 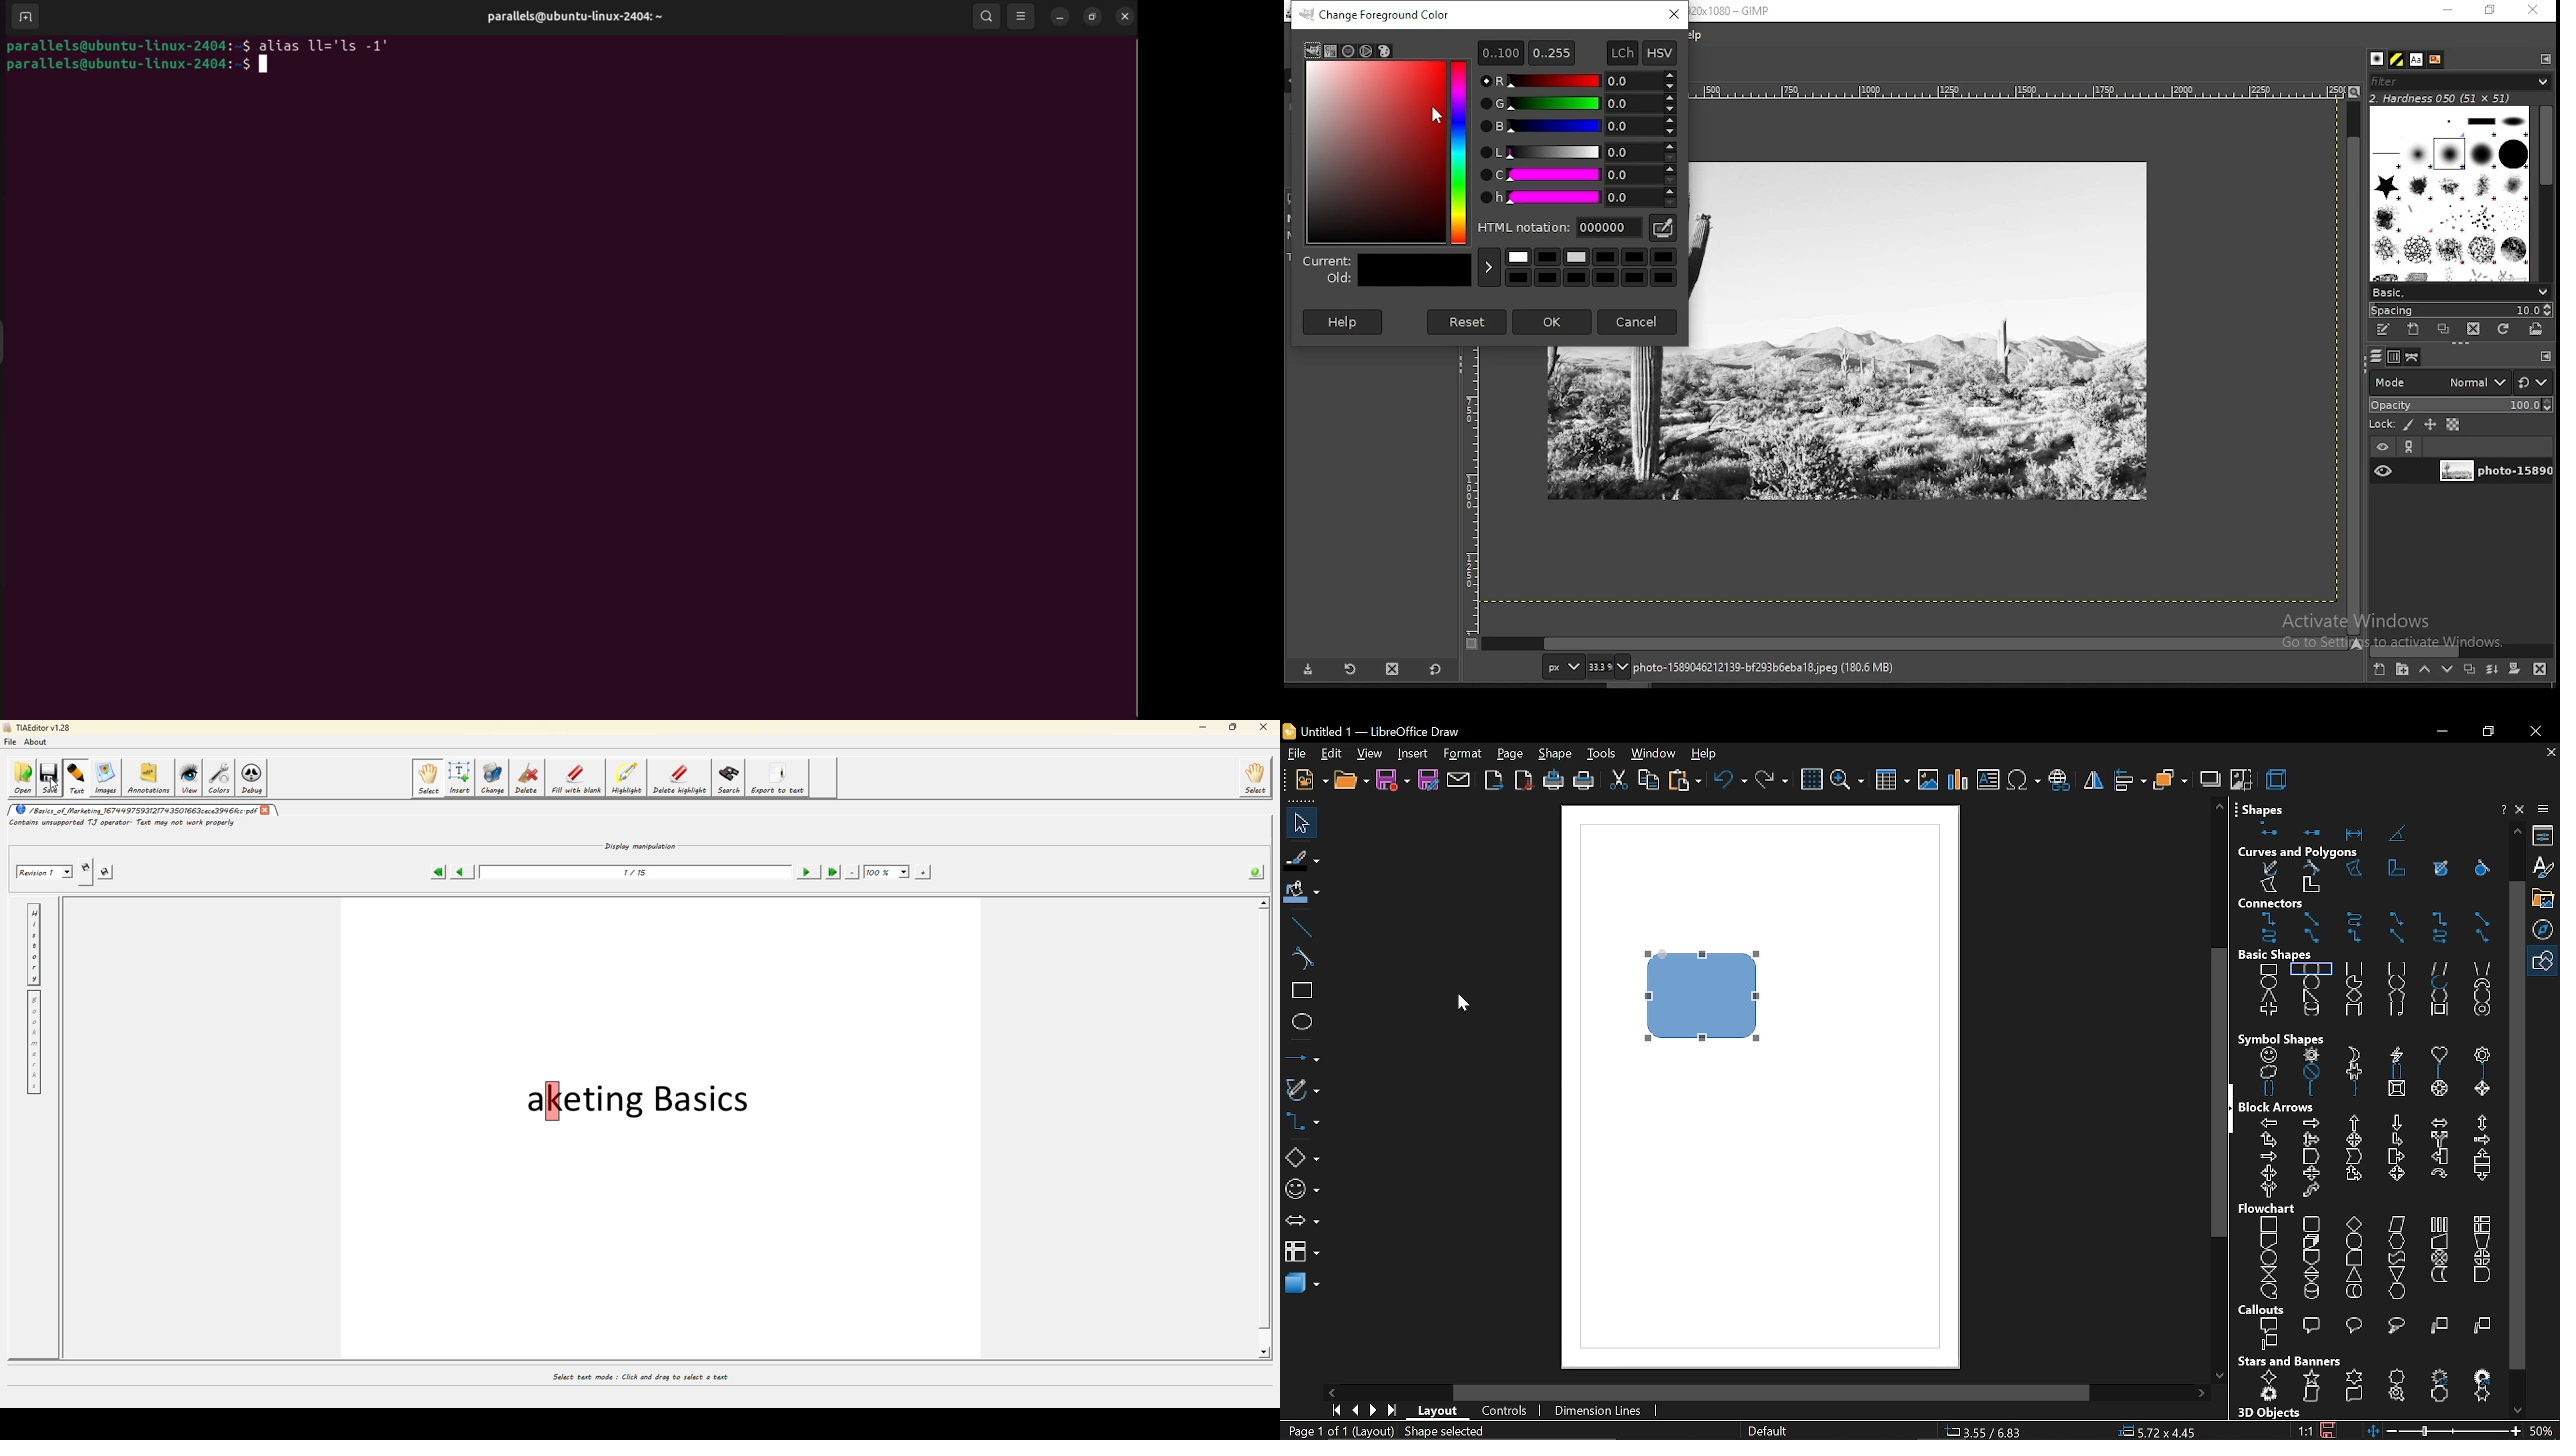 What do you see at coordinates (2442, 1431) in the screenshot?
I see `change zoom` at bounding box center [2442, 1431].